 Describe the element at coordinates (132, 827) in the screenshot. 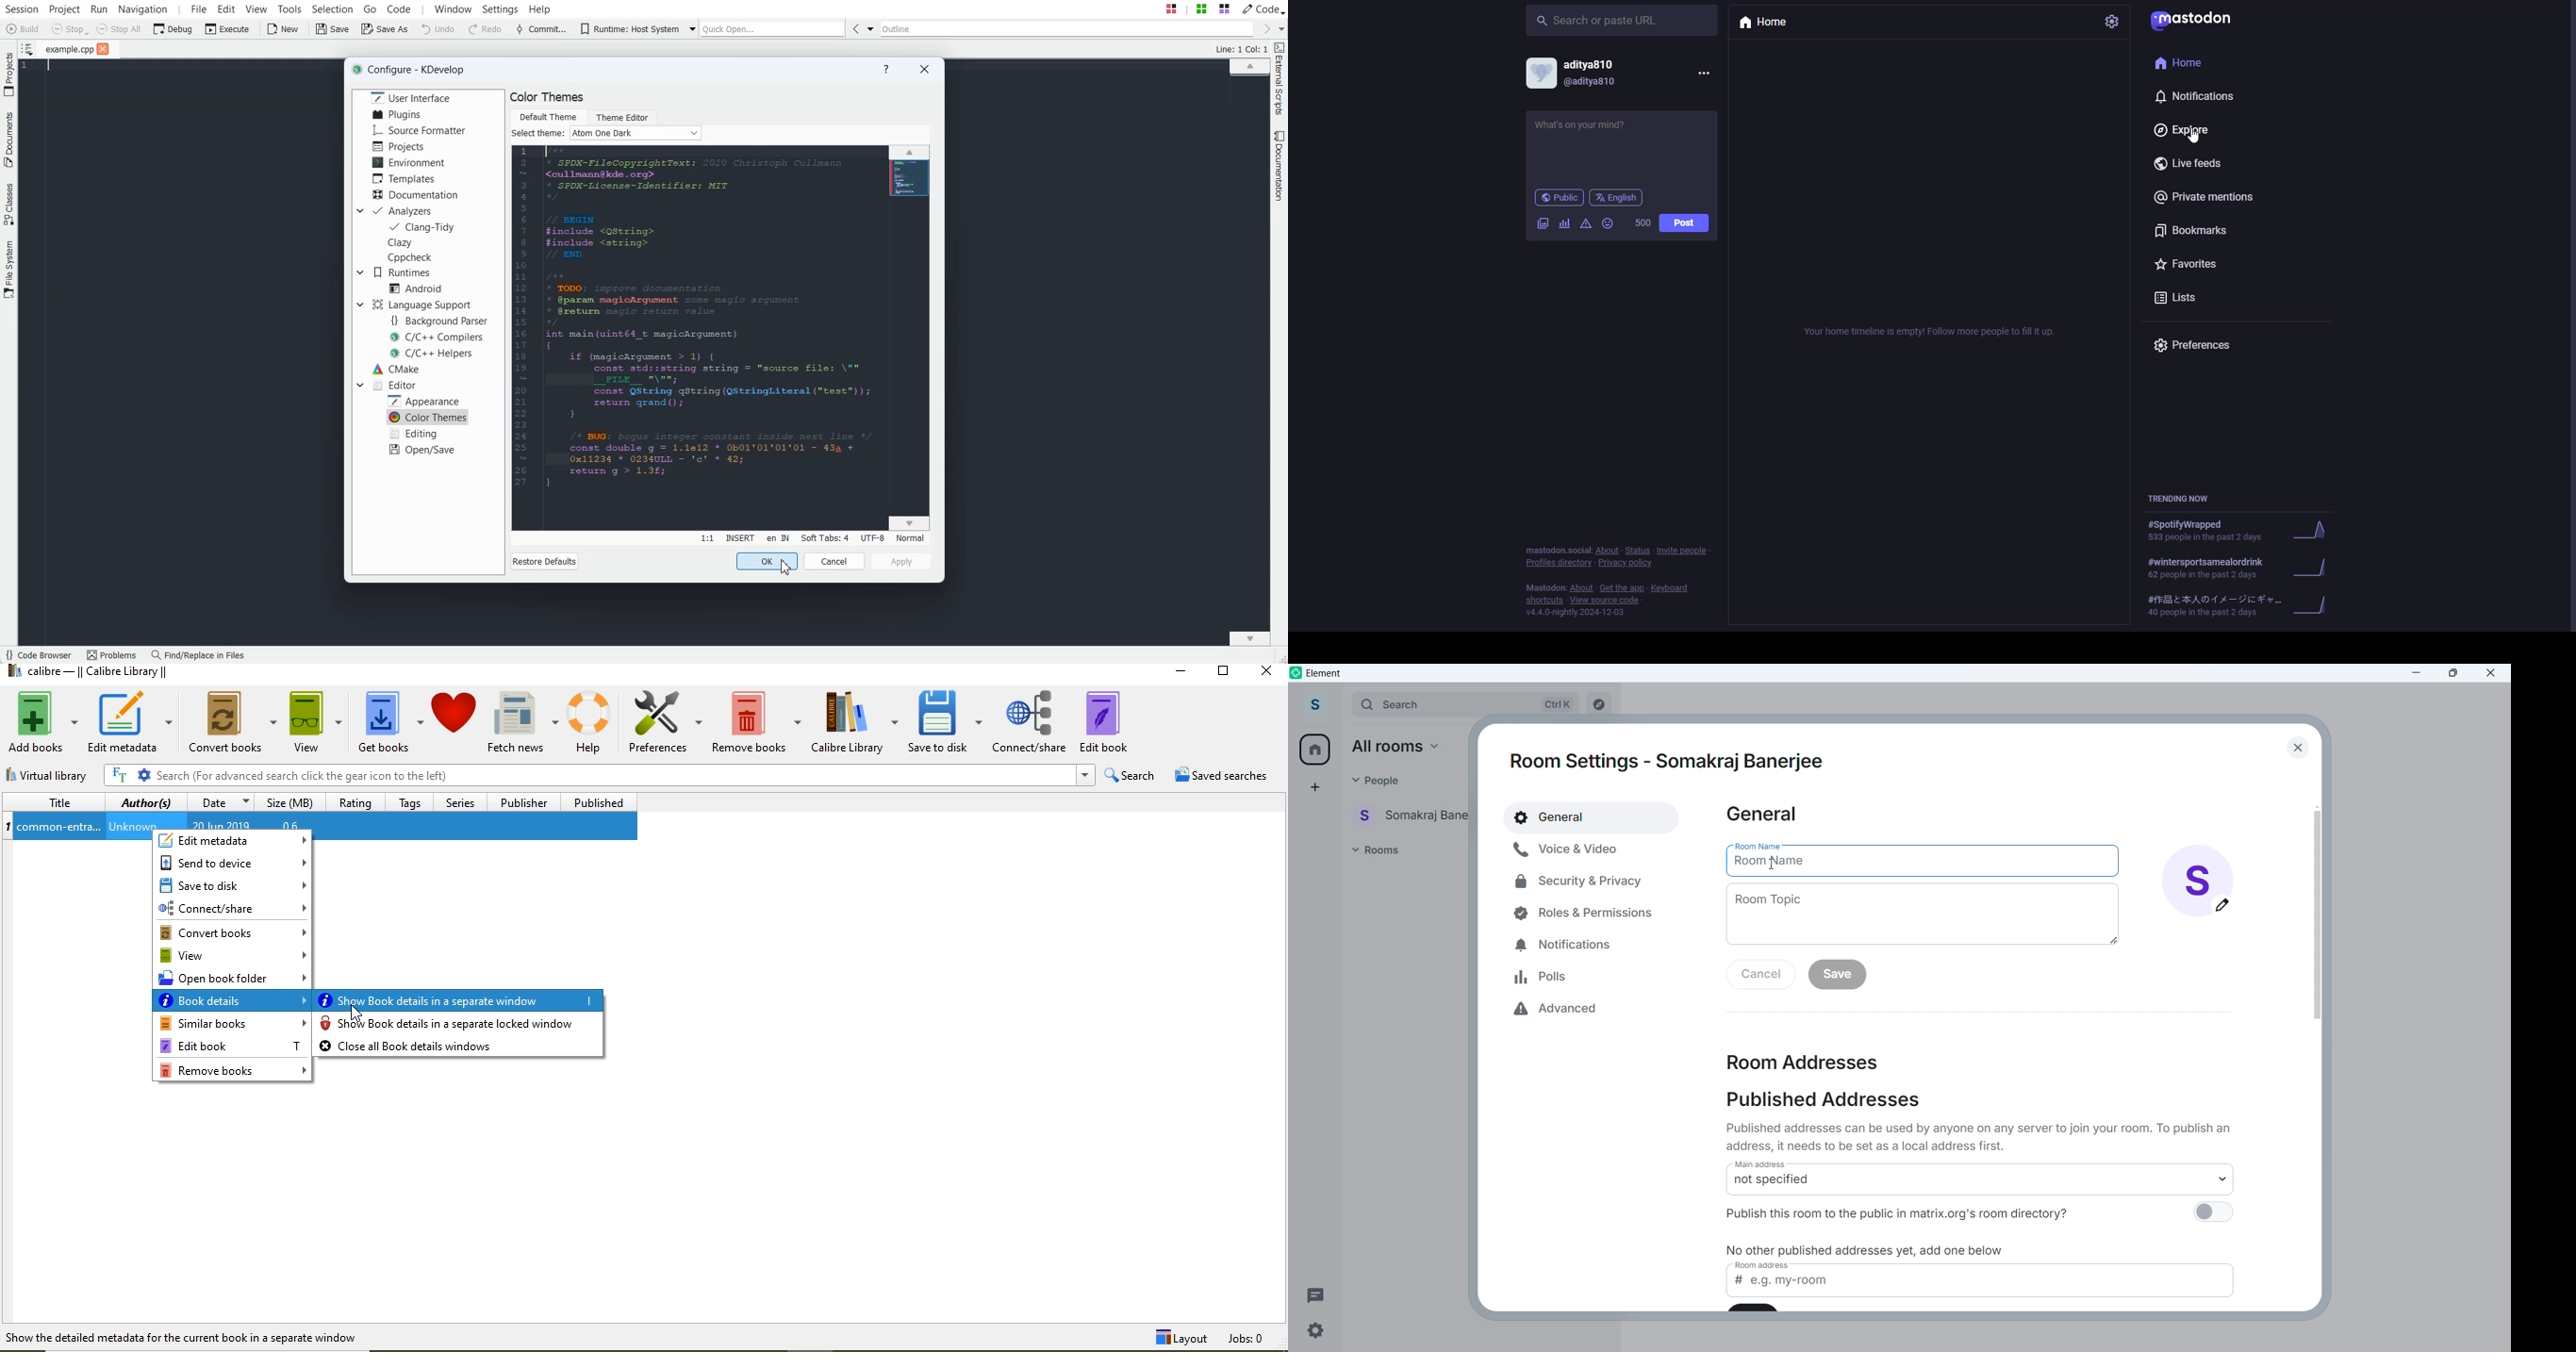

I see `Unknown` at that location.